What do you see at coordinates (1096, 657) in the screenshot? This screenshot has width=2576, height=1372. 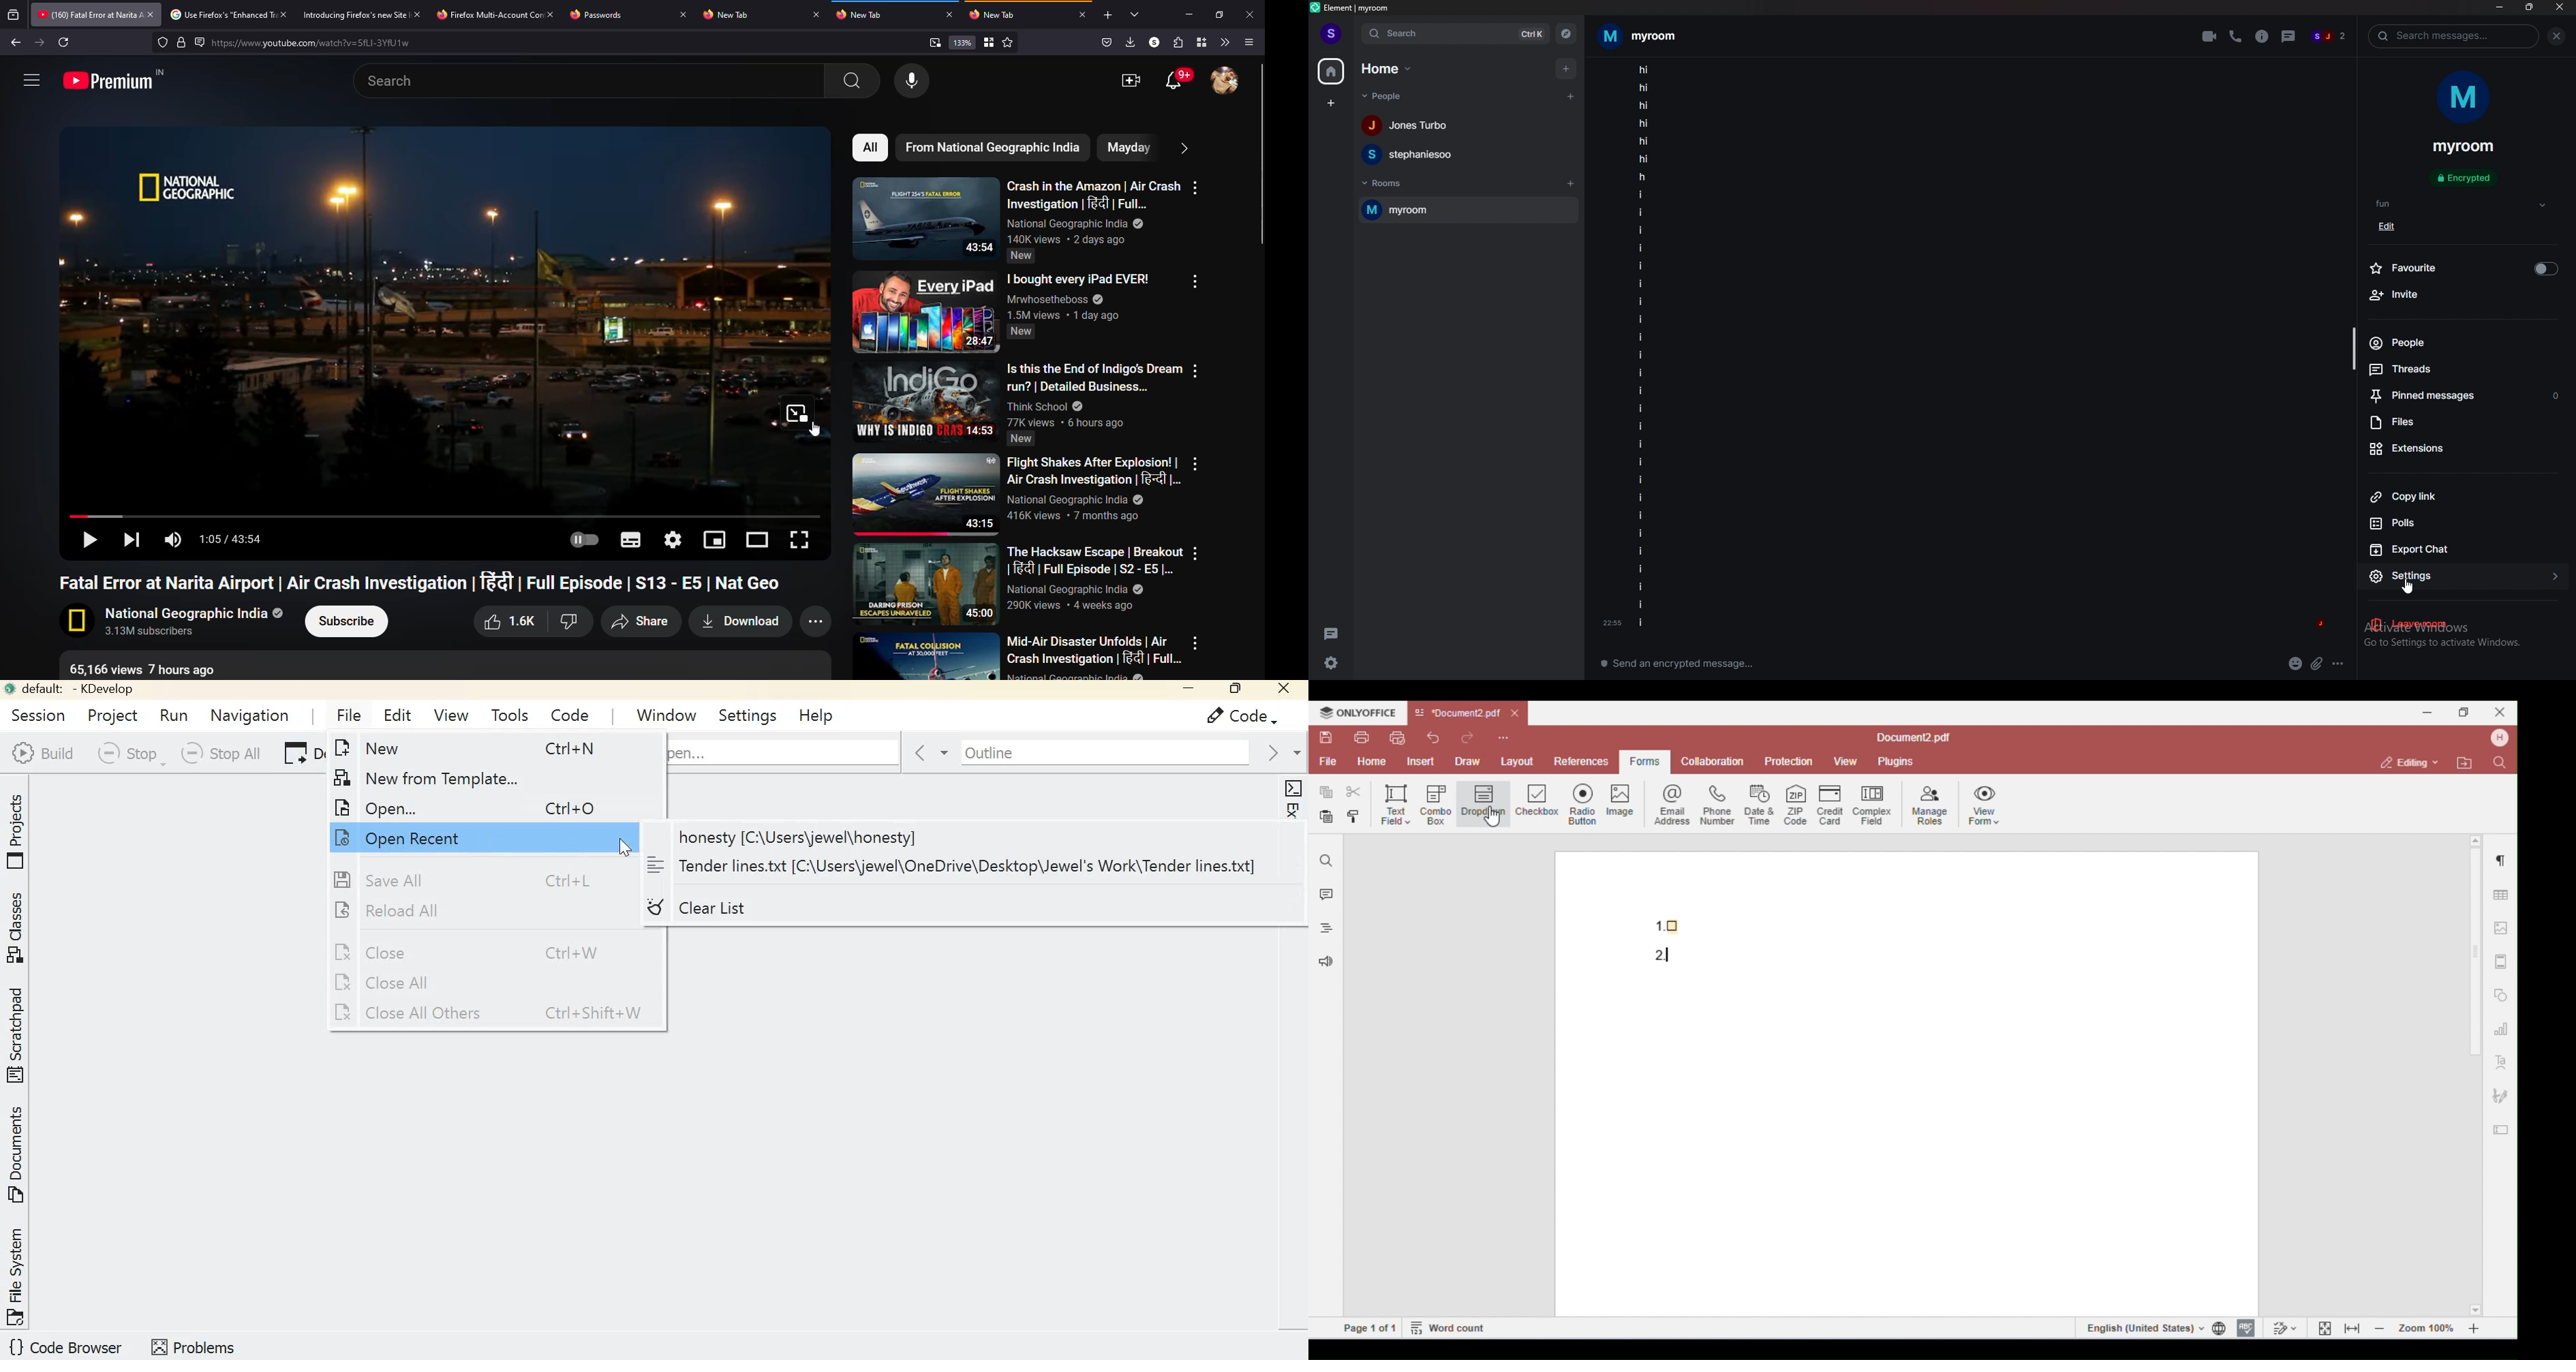 I see `video text description` at bounding box center [1096, 657].